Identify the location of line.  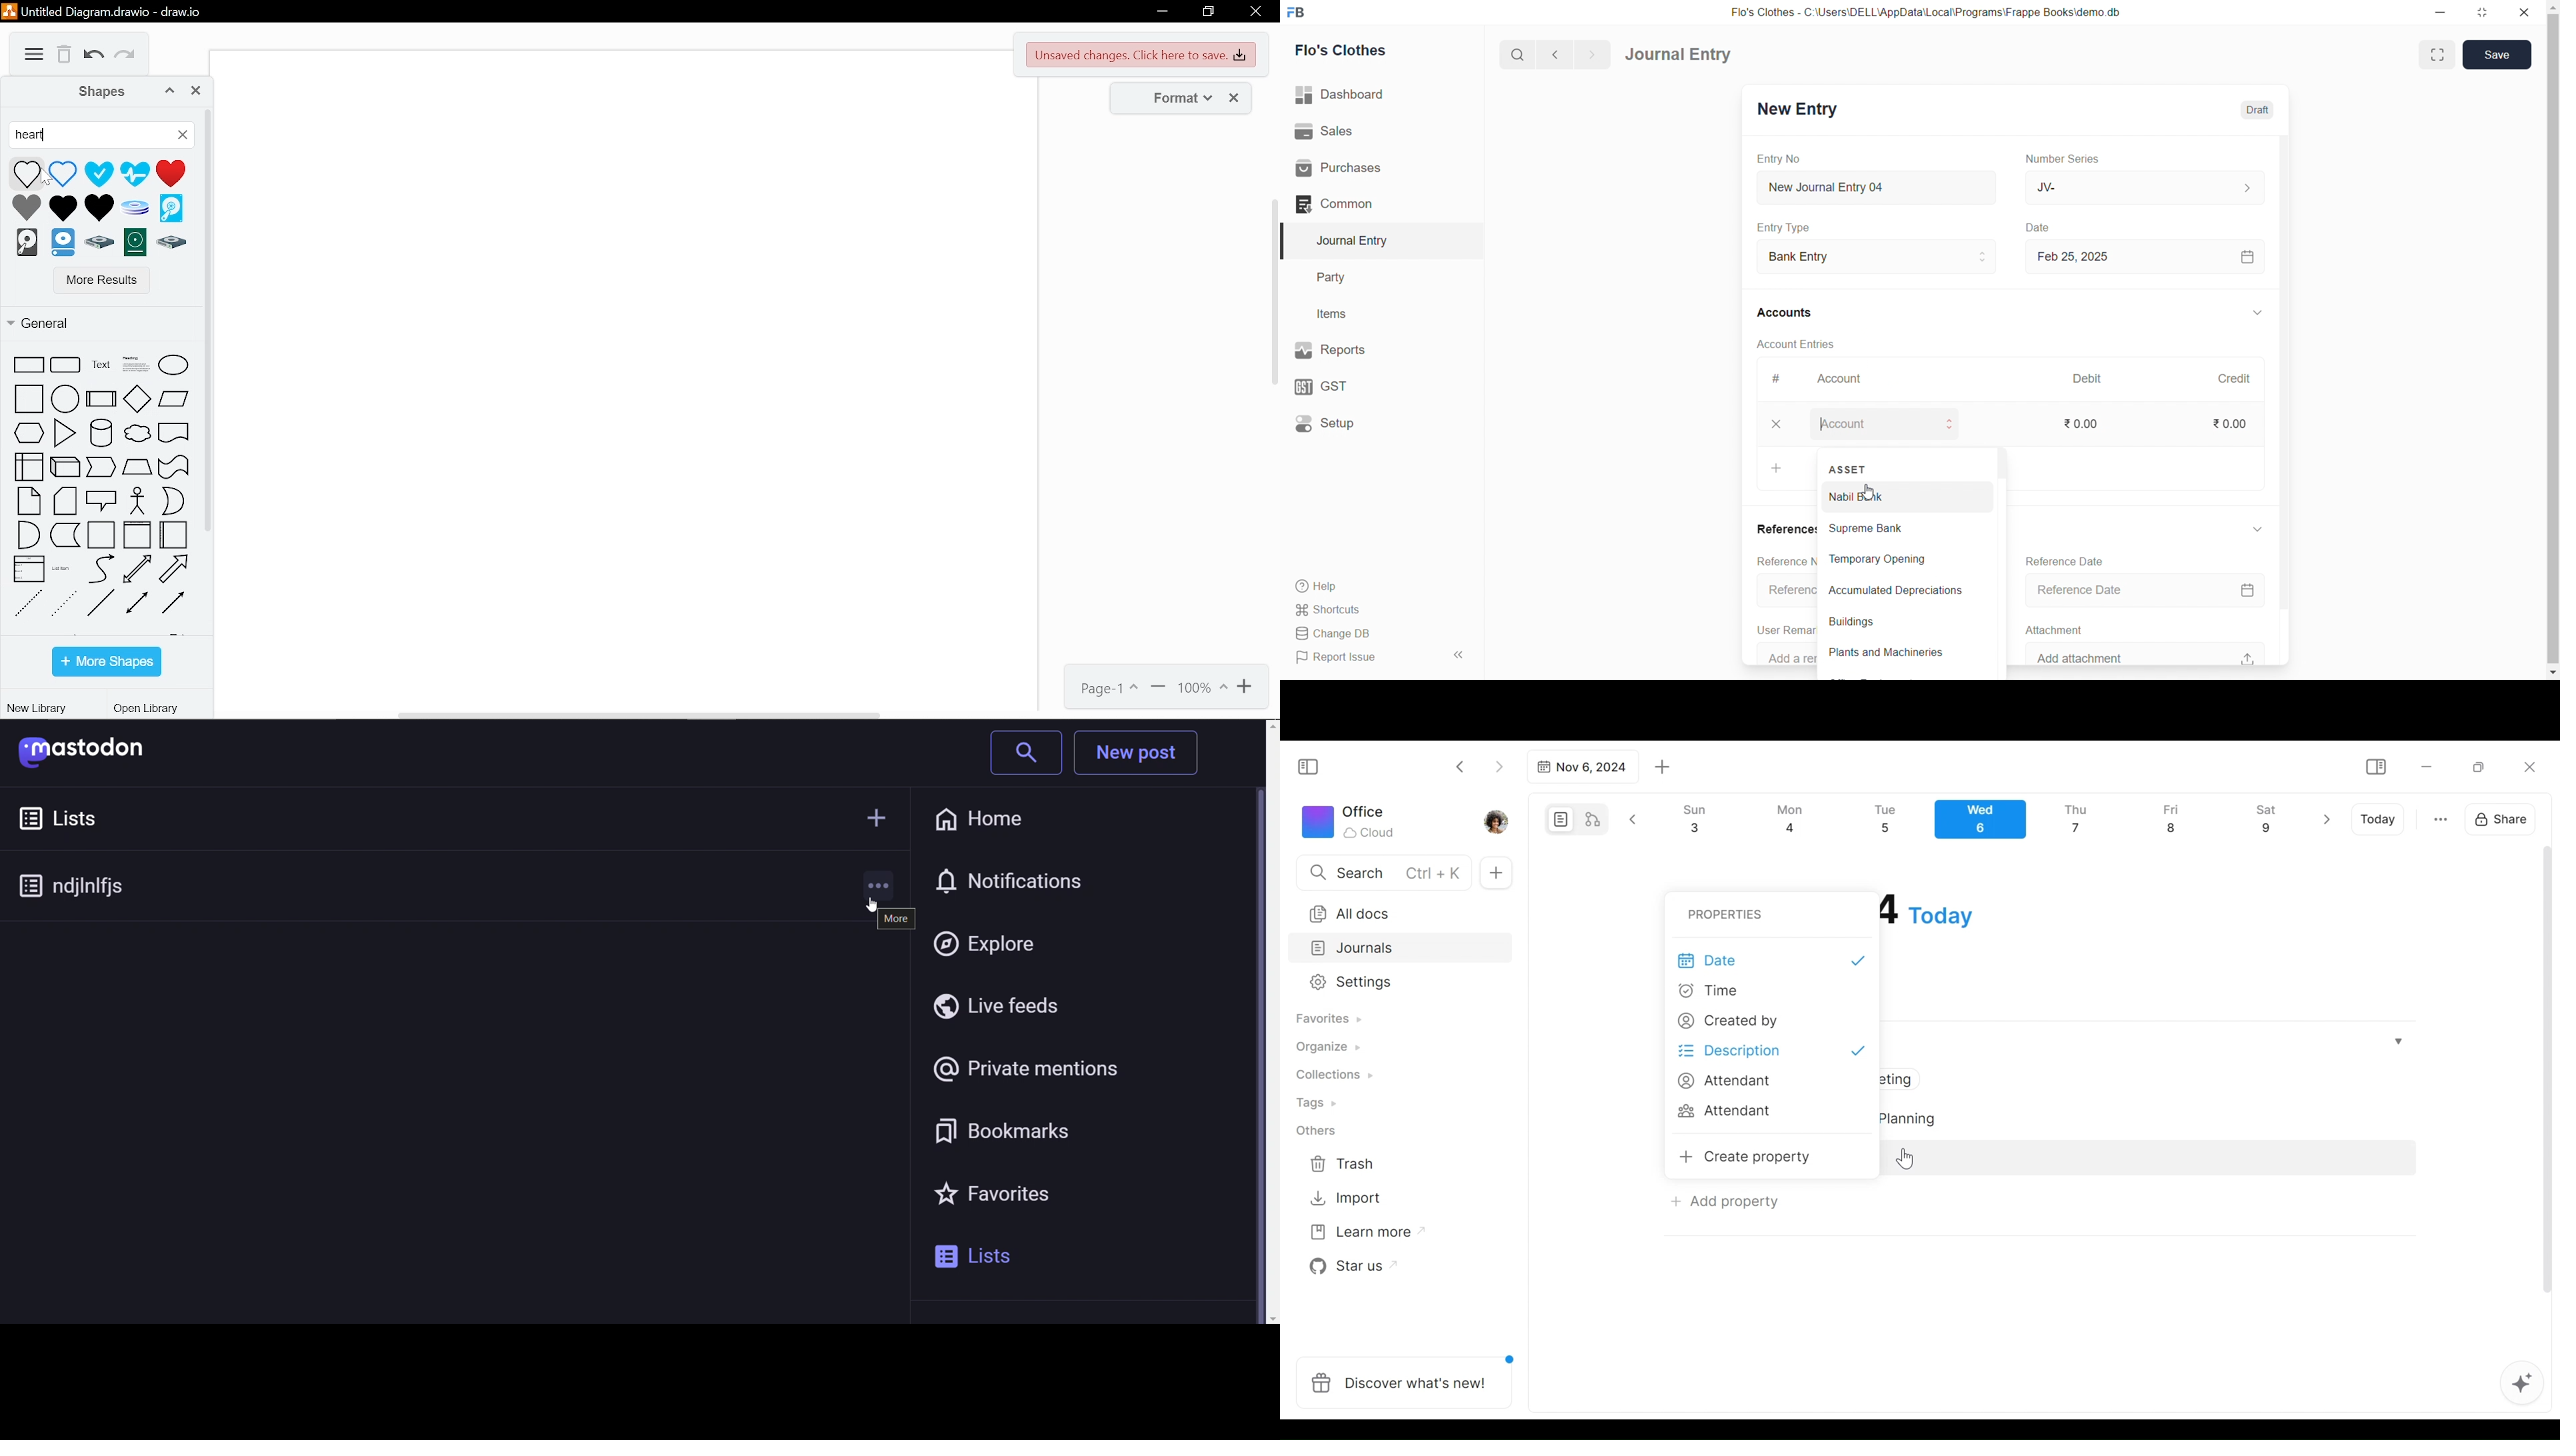
(102, 603).